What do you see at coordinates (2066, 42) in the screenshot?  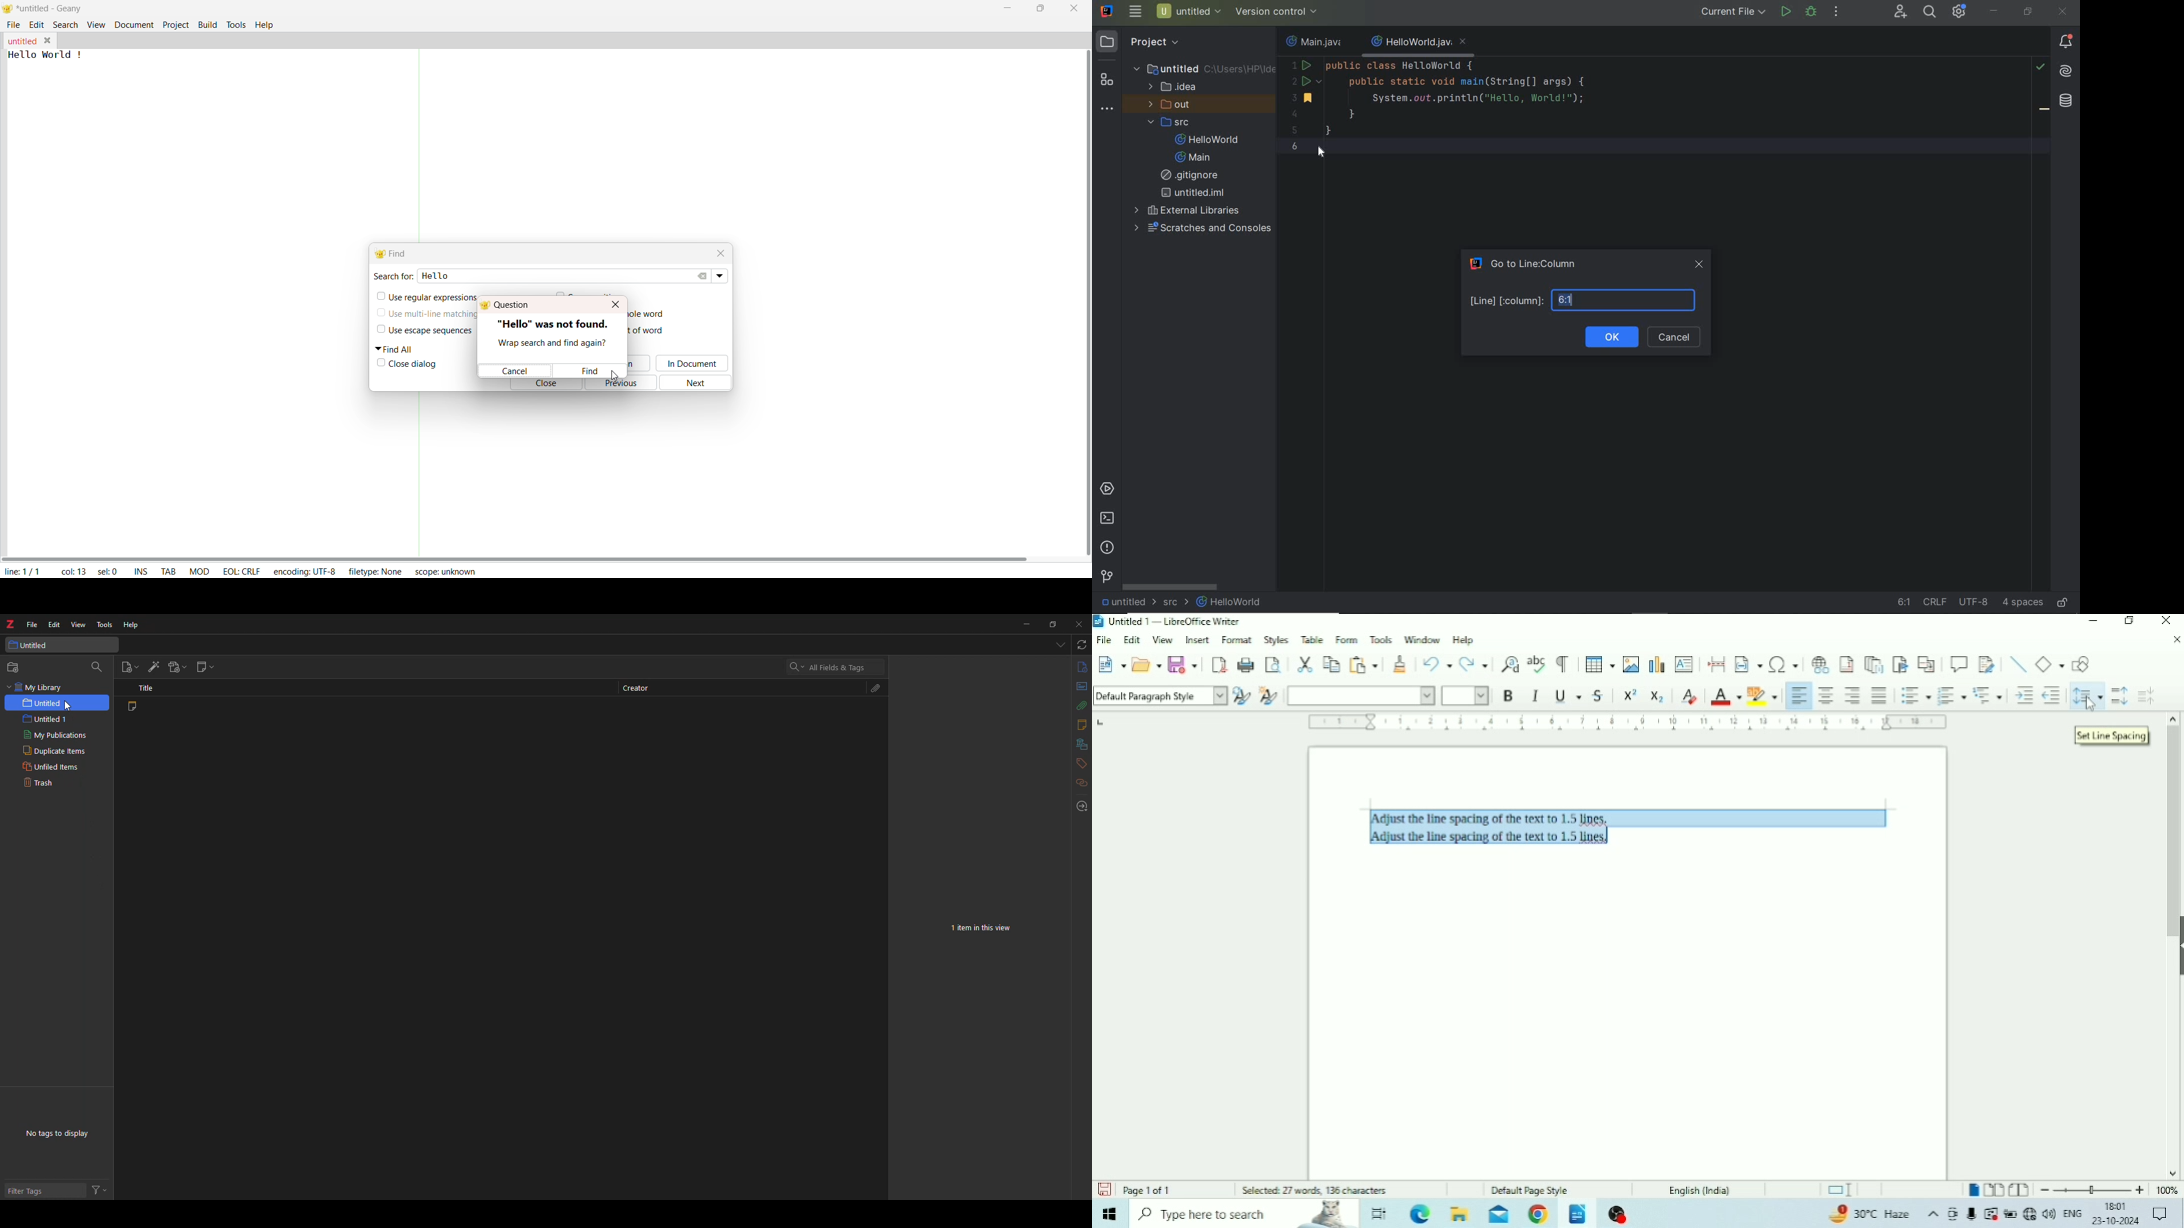 I see `Notifications` at bounding box center [2066, 42].